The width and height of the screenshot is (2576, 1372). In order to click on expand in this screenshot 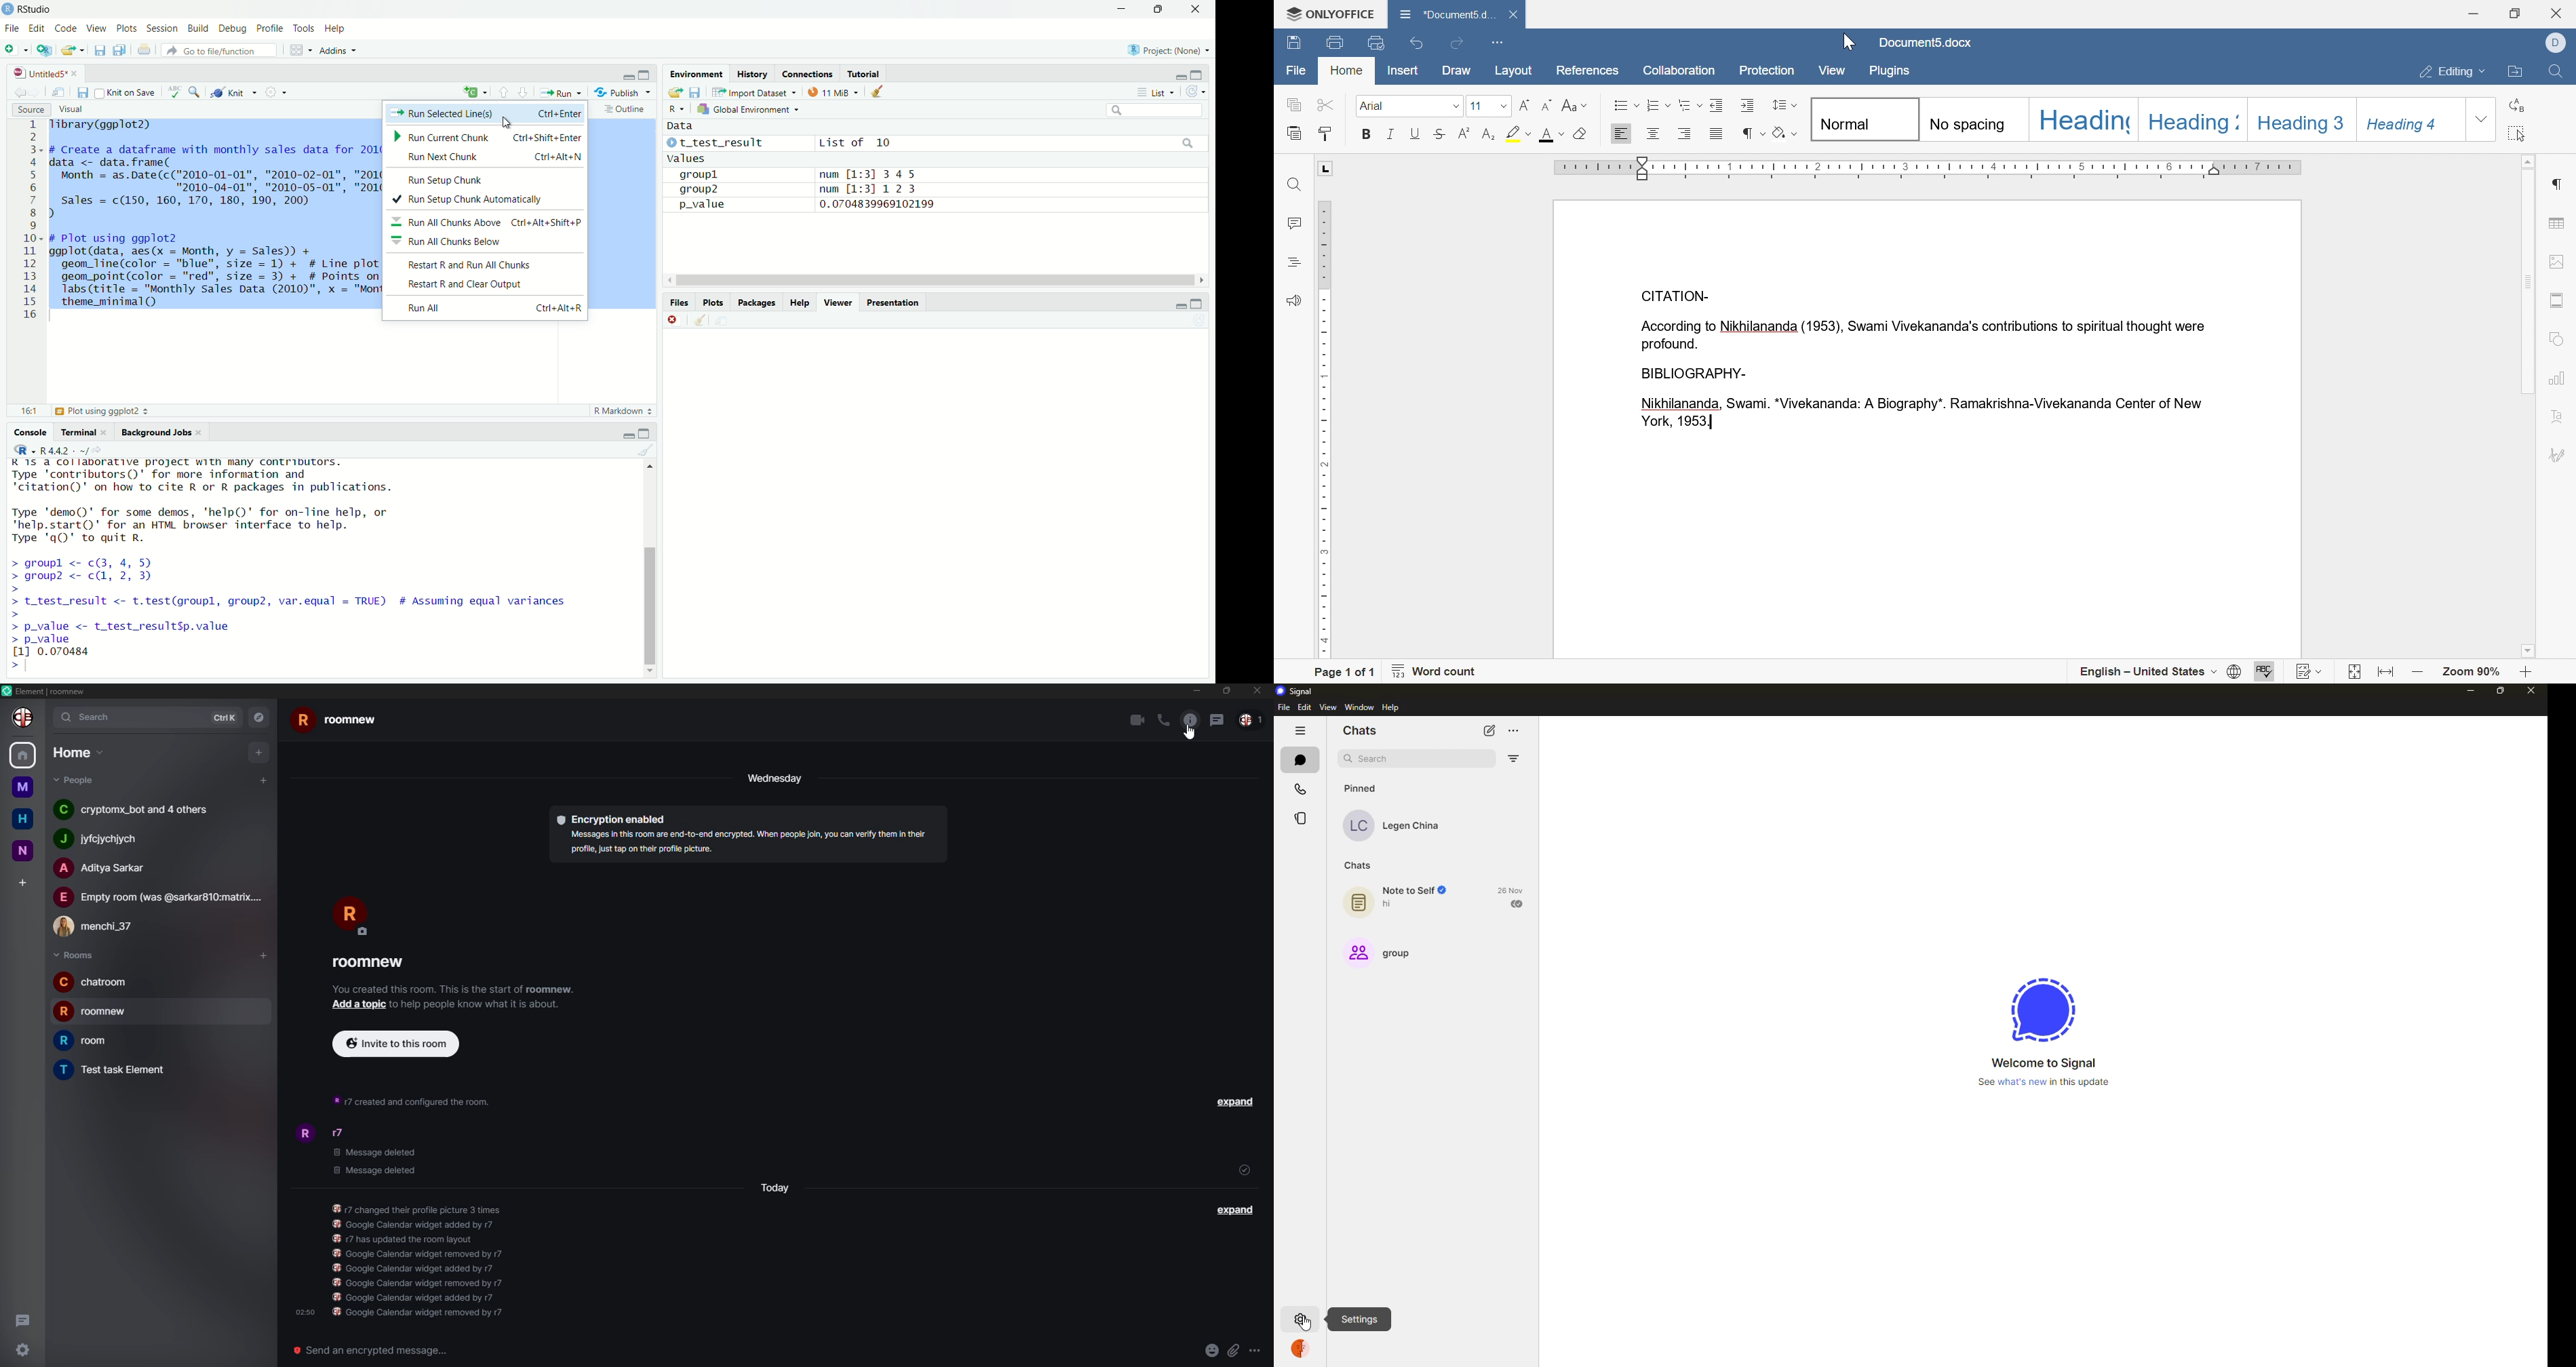, I will do `click(1237, 1210)`.